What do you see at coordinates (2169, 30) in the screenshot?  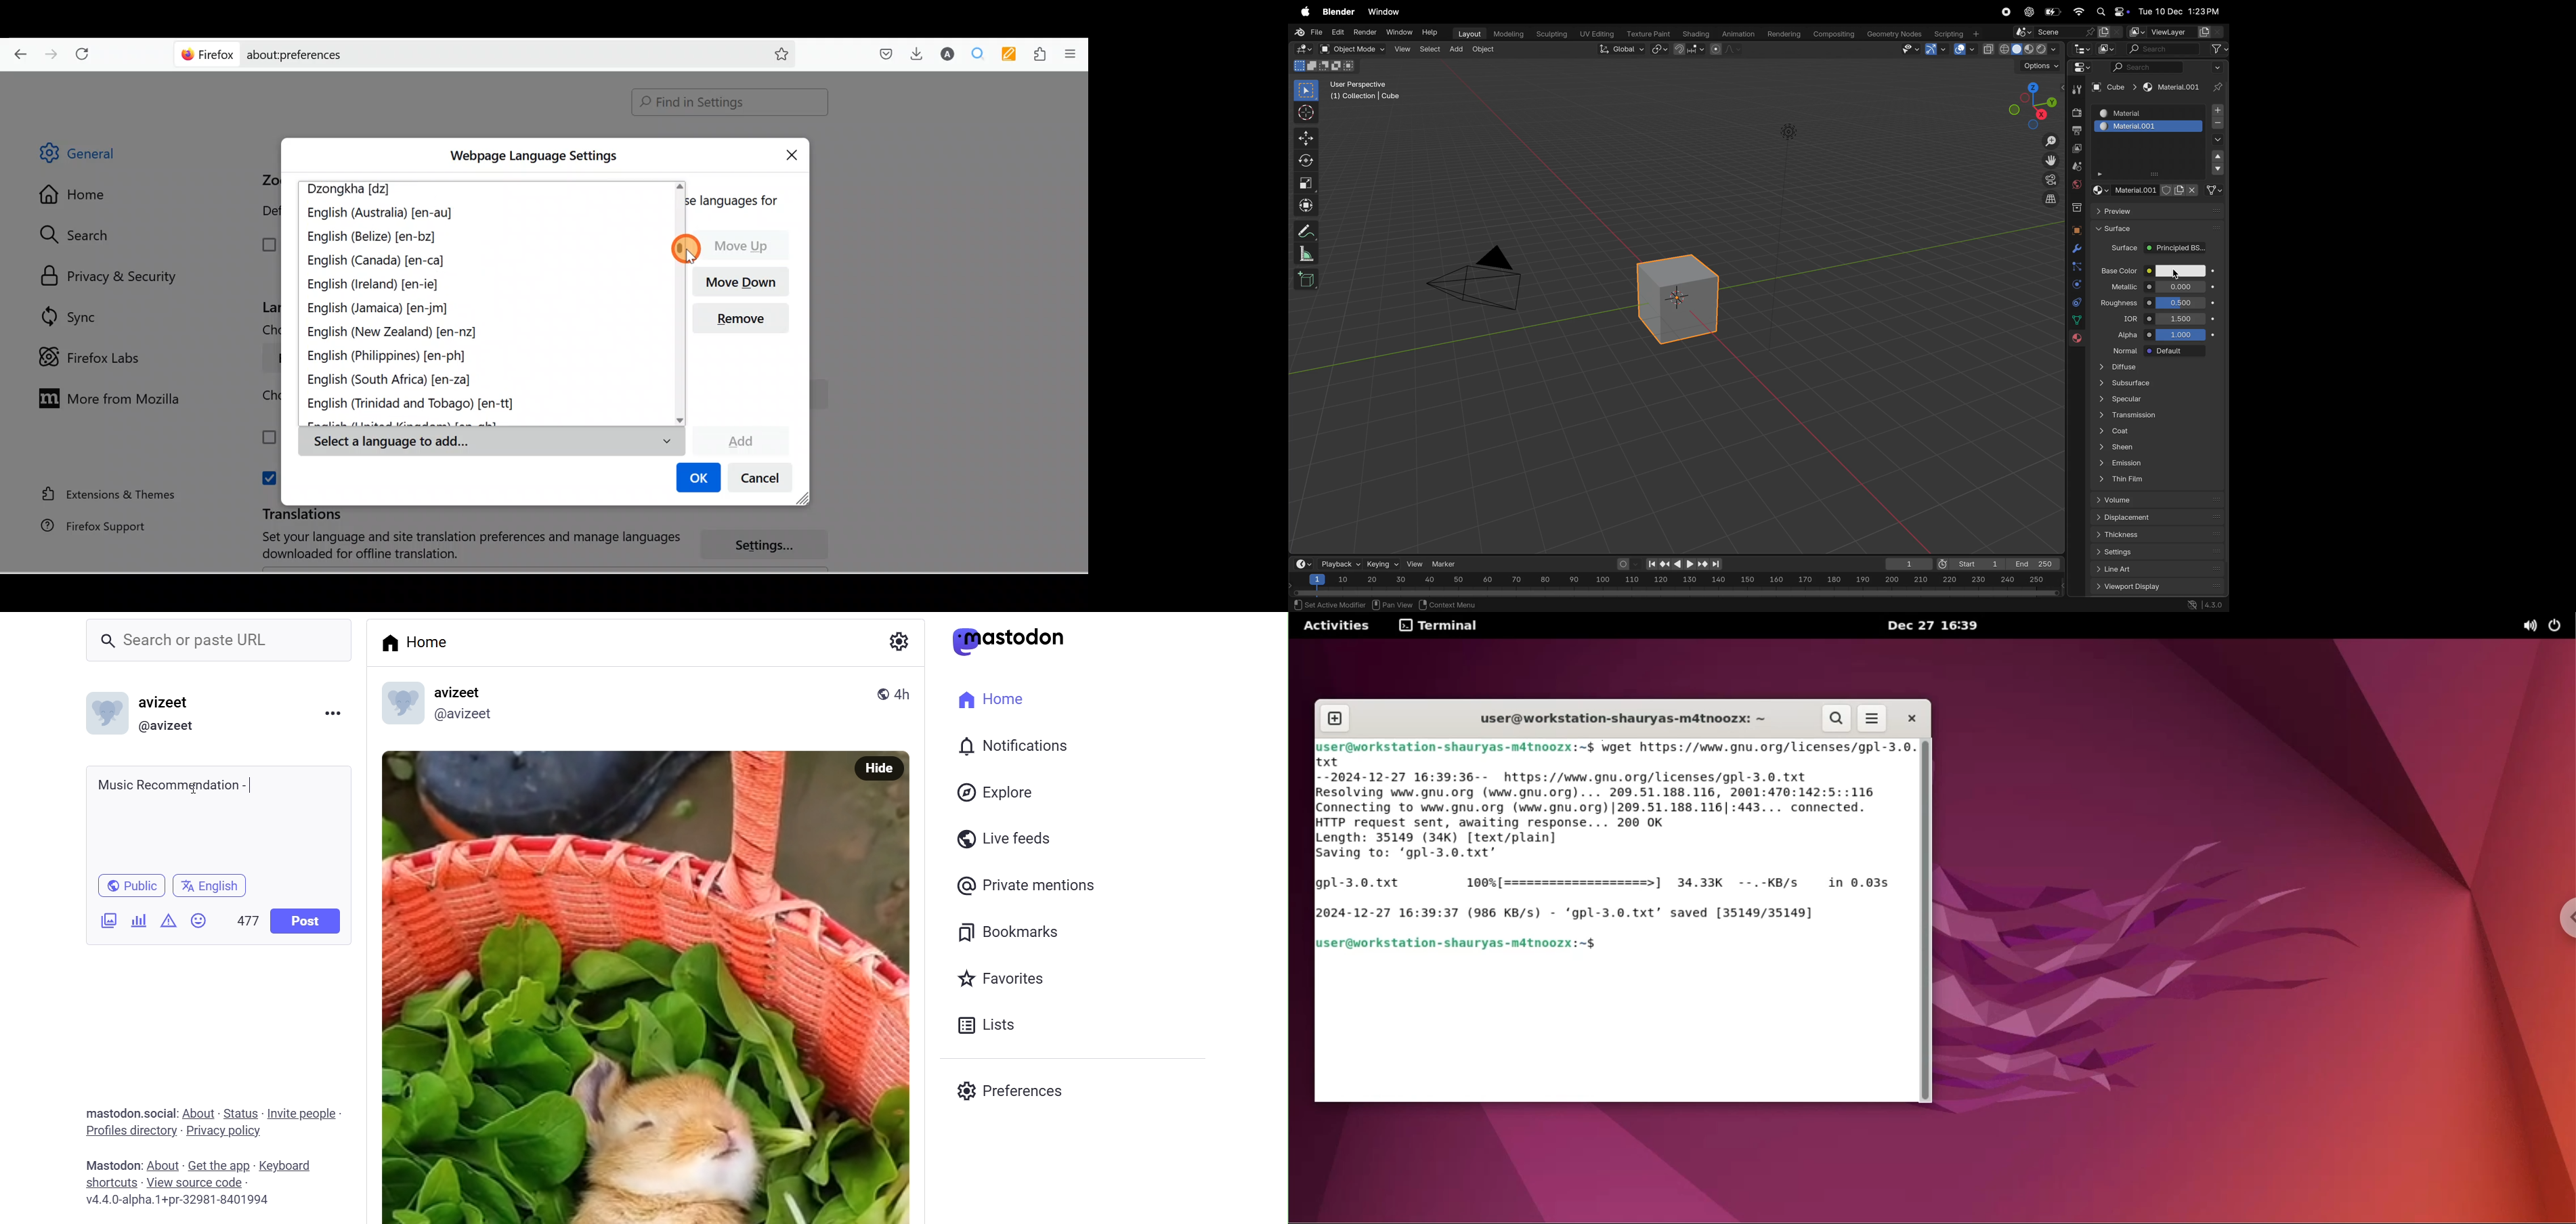 I see `view layer` at bounding box center [2169, 30].